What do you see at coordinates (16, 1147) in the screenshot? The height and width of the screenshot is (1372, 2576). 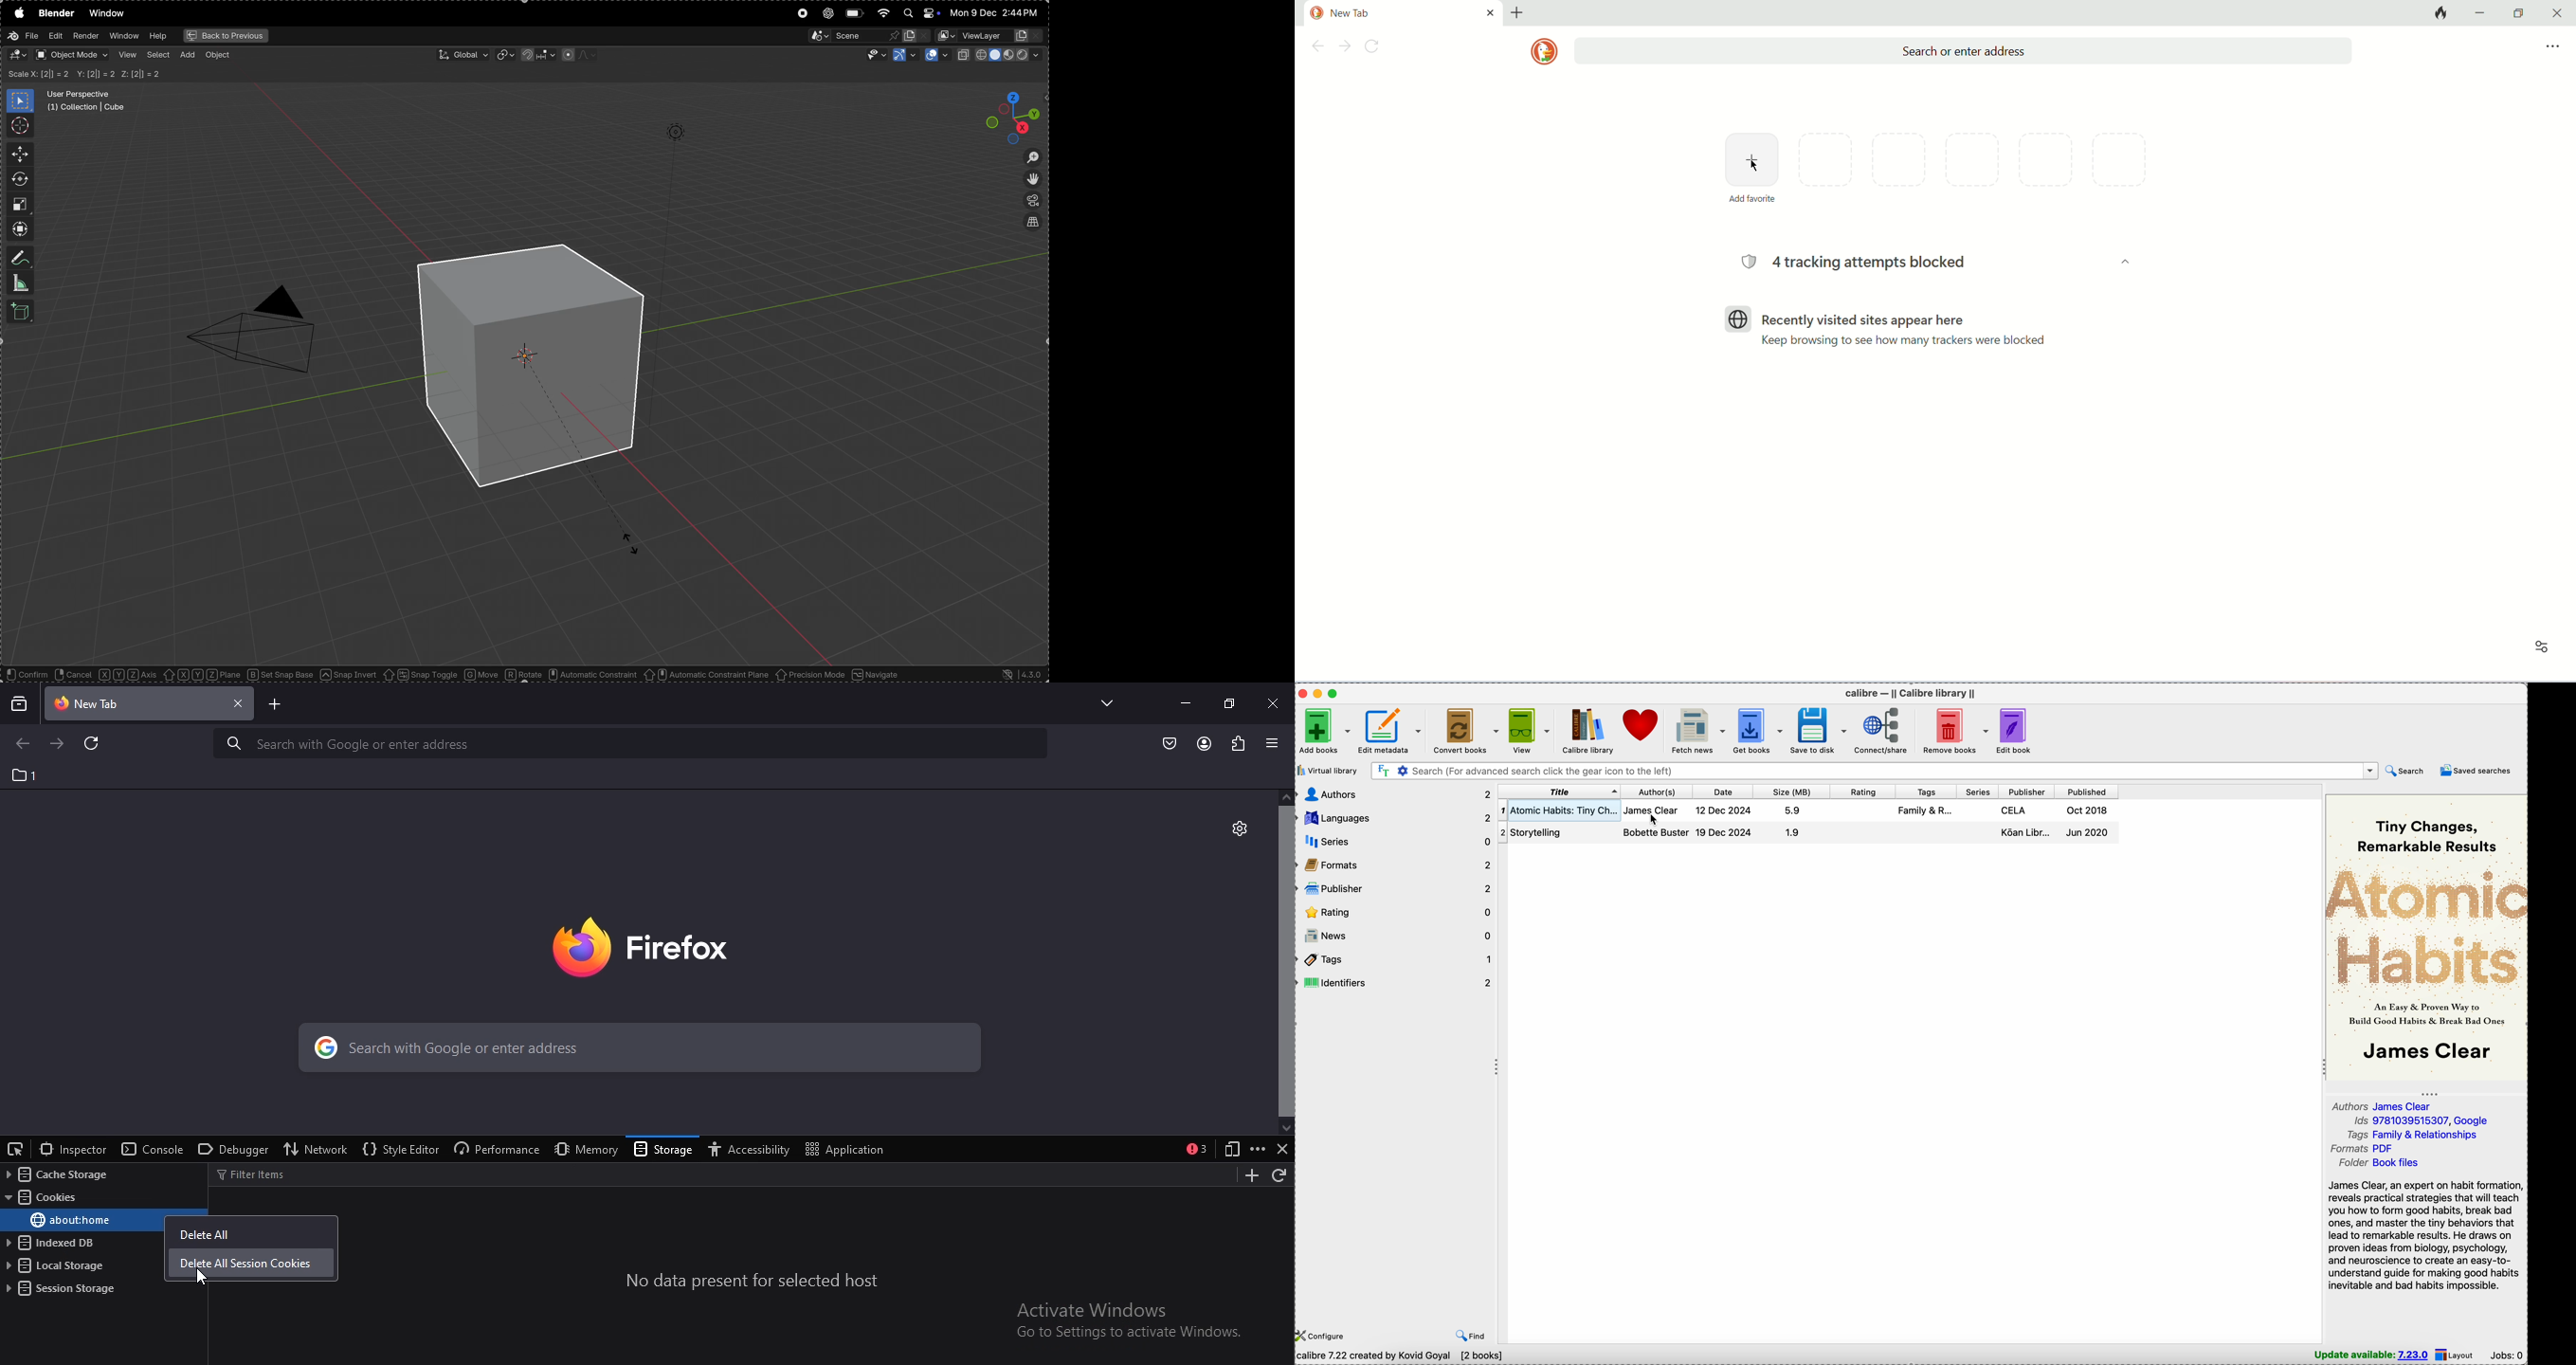 I see `pick an element from the page` at bounding box center [16, 1147].